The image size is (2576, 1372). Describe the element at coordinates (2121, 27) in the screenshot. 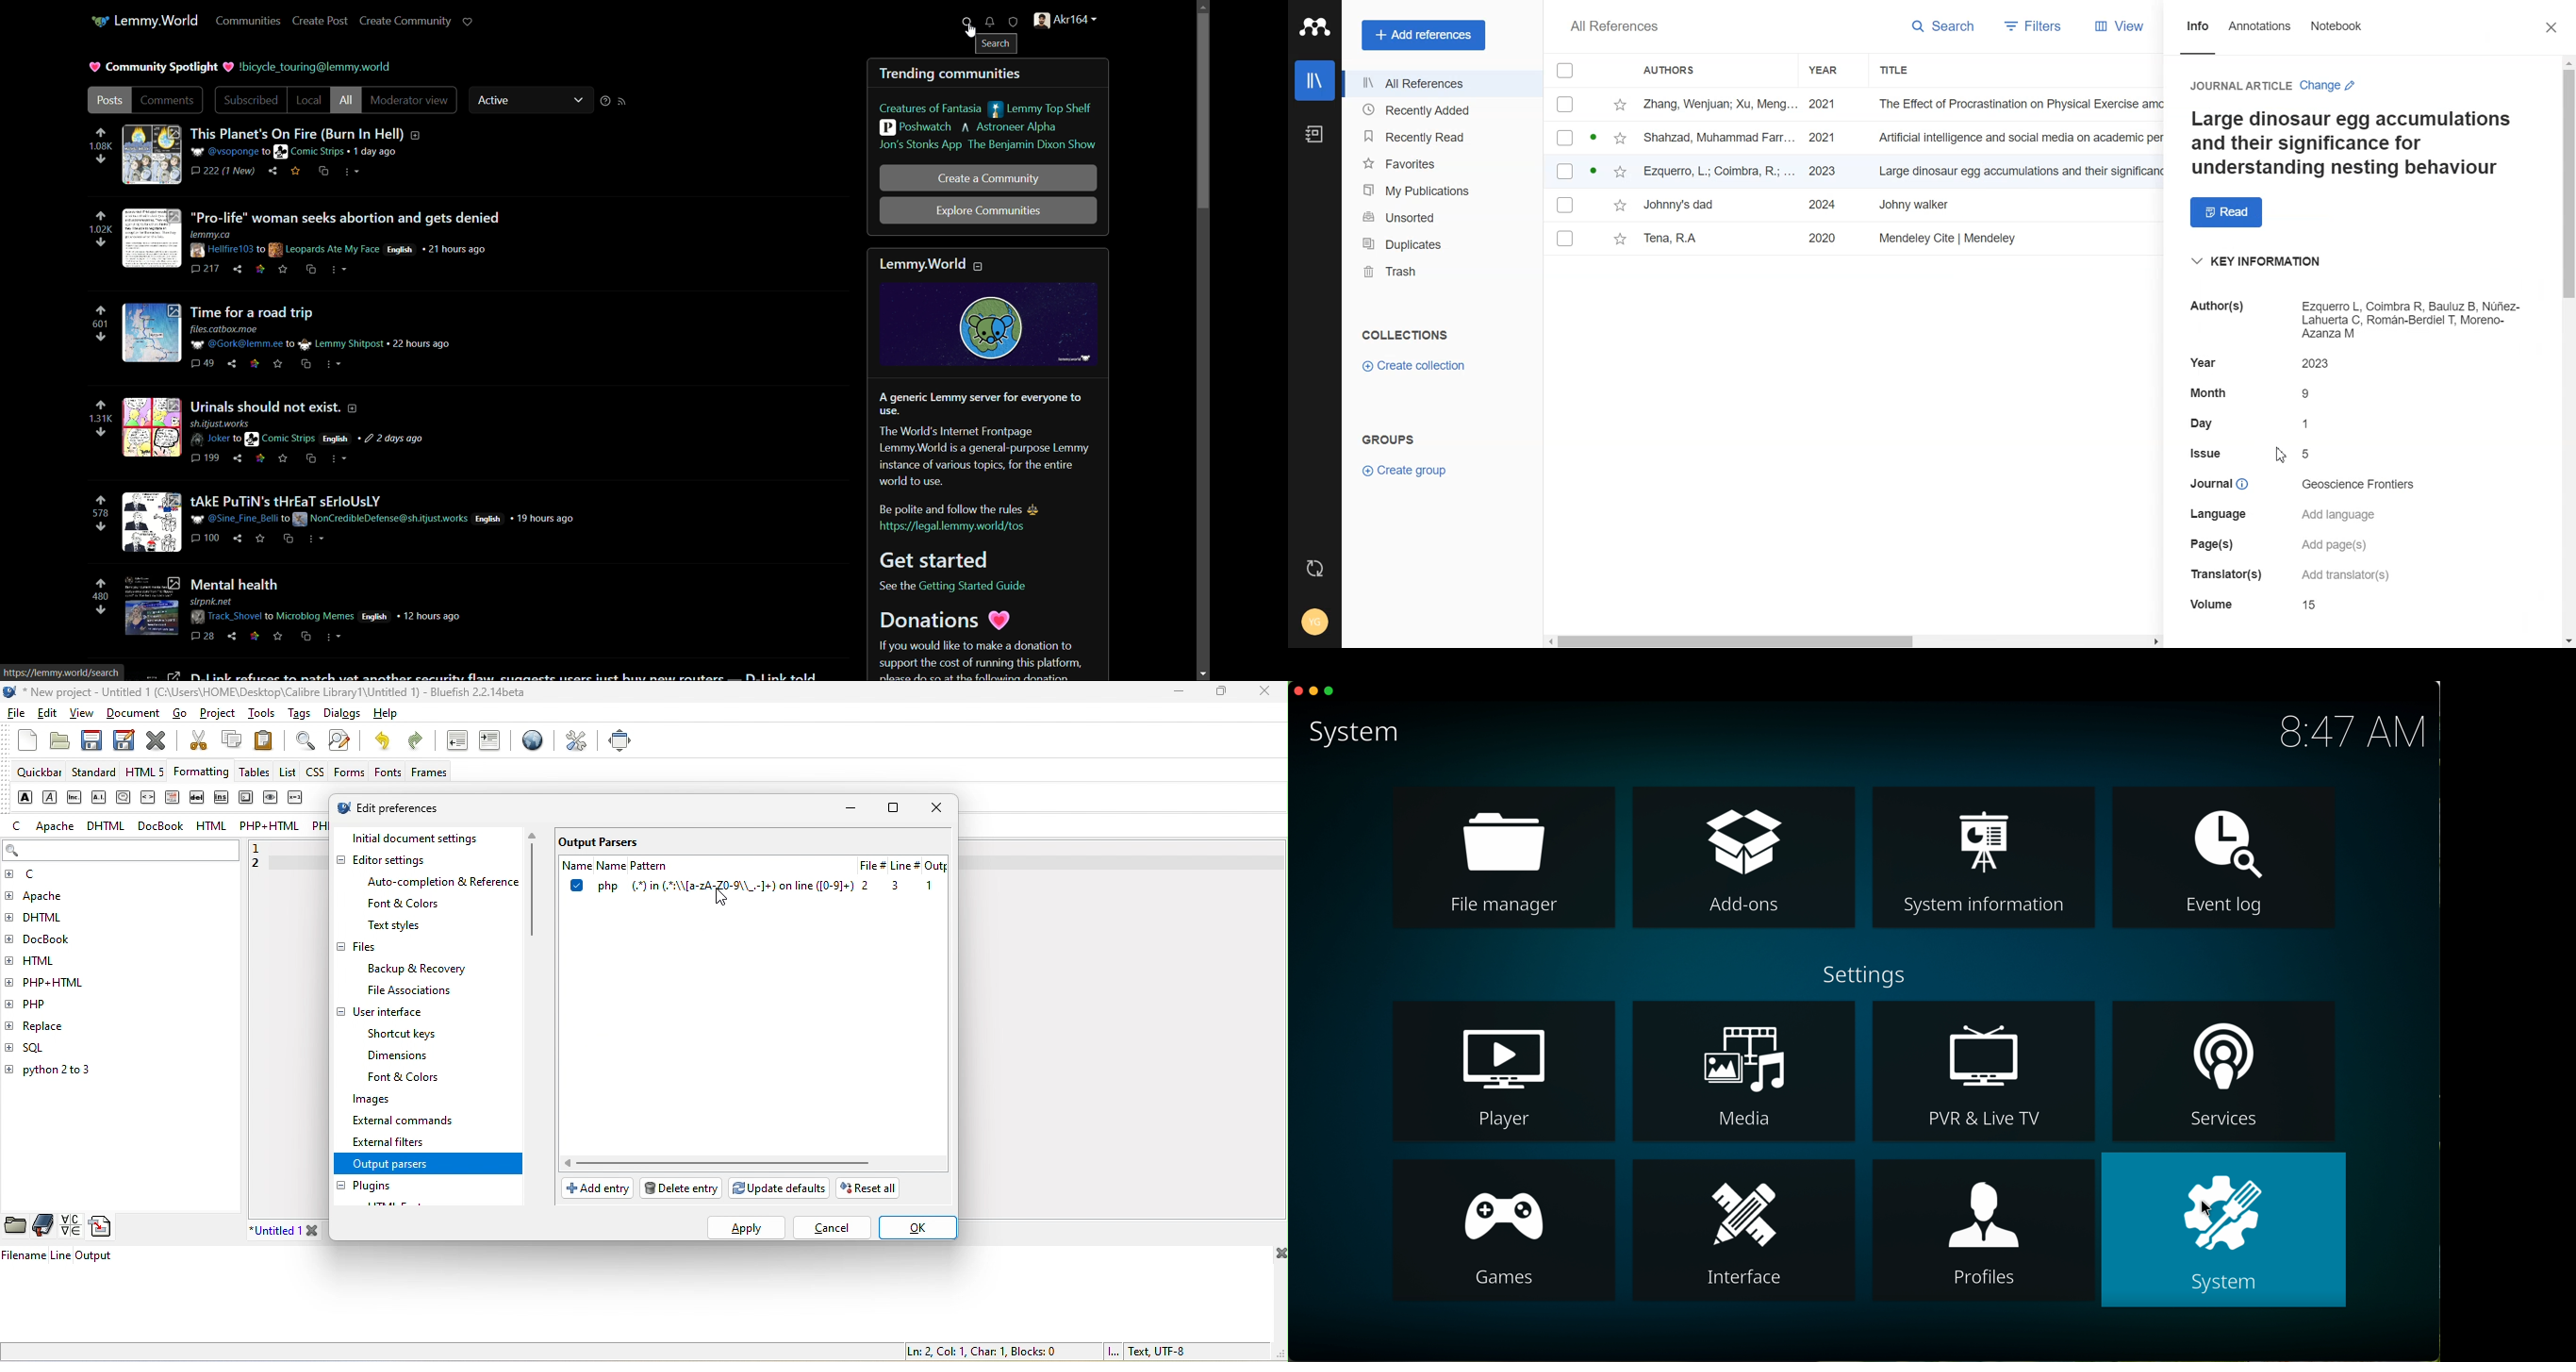

I see `View` at that location.